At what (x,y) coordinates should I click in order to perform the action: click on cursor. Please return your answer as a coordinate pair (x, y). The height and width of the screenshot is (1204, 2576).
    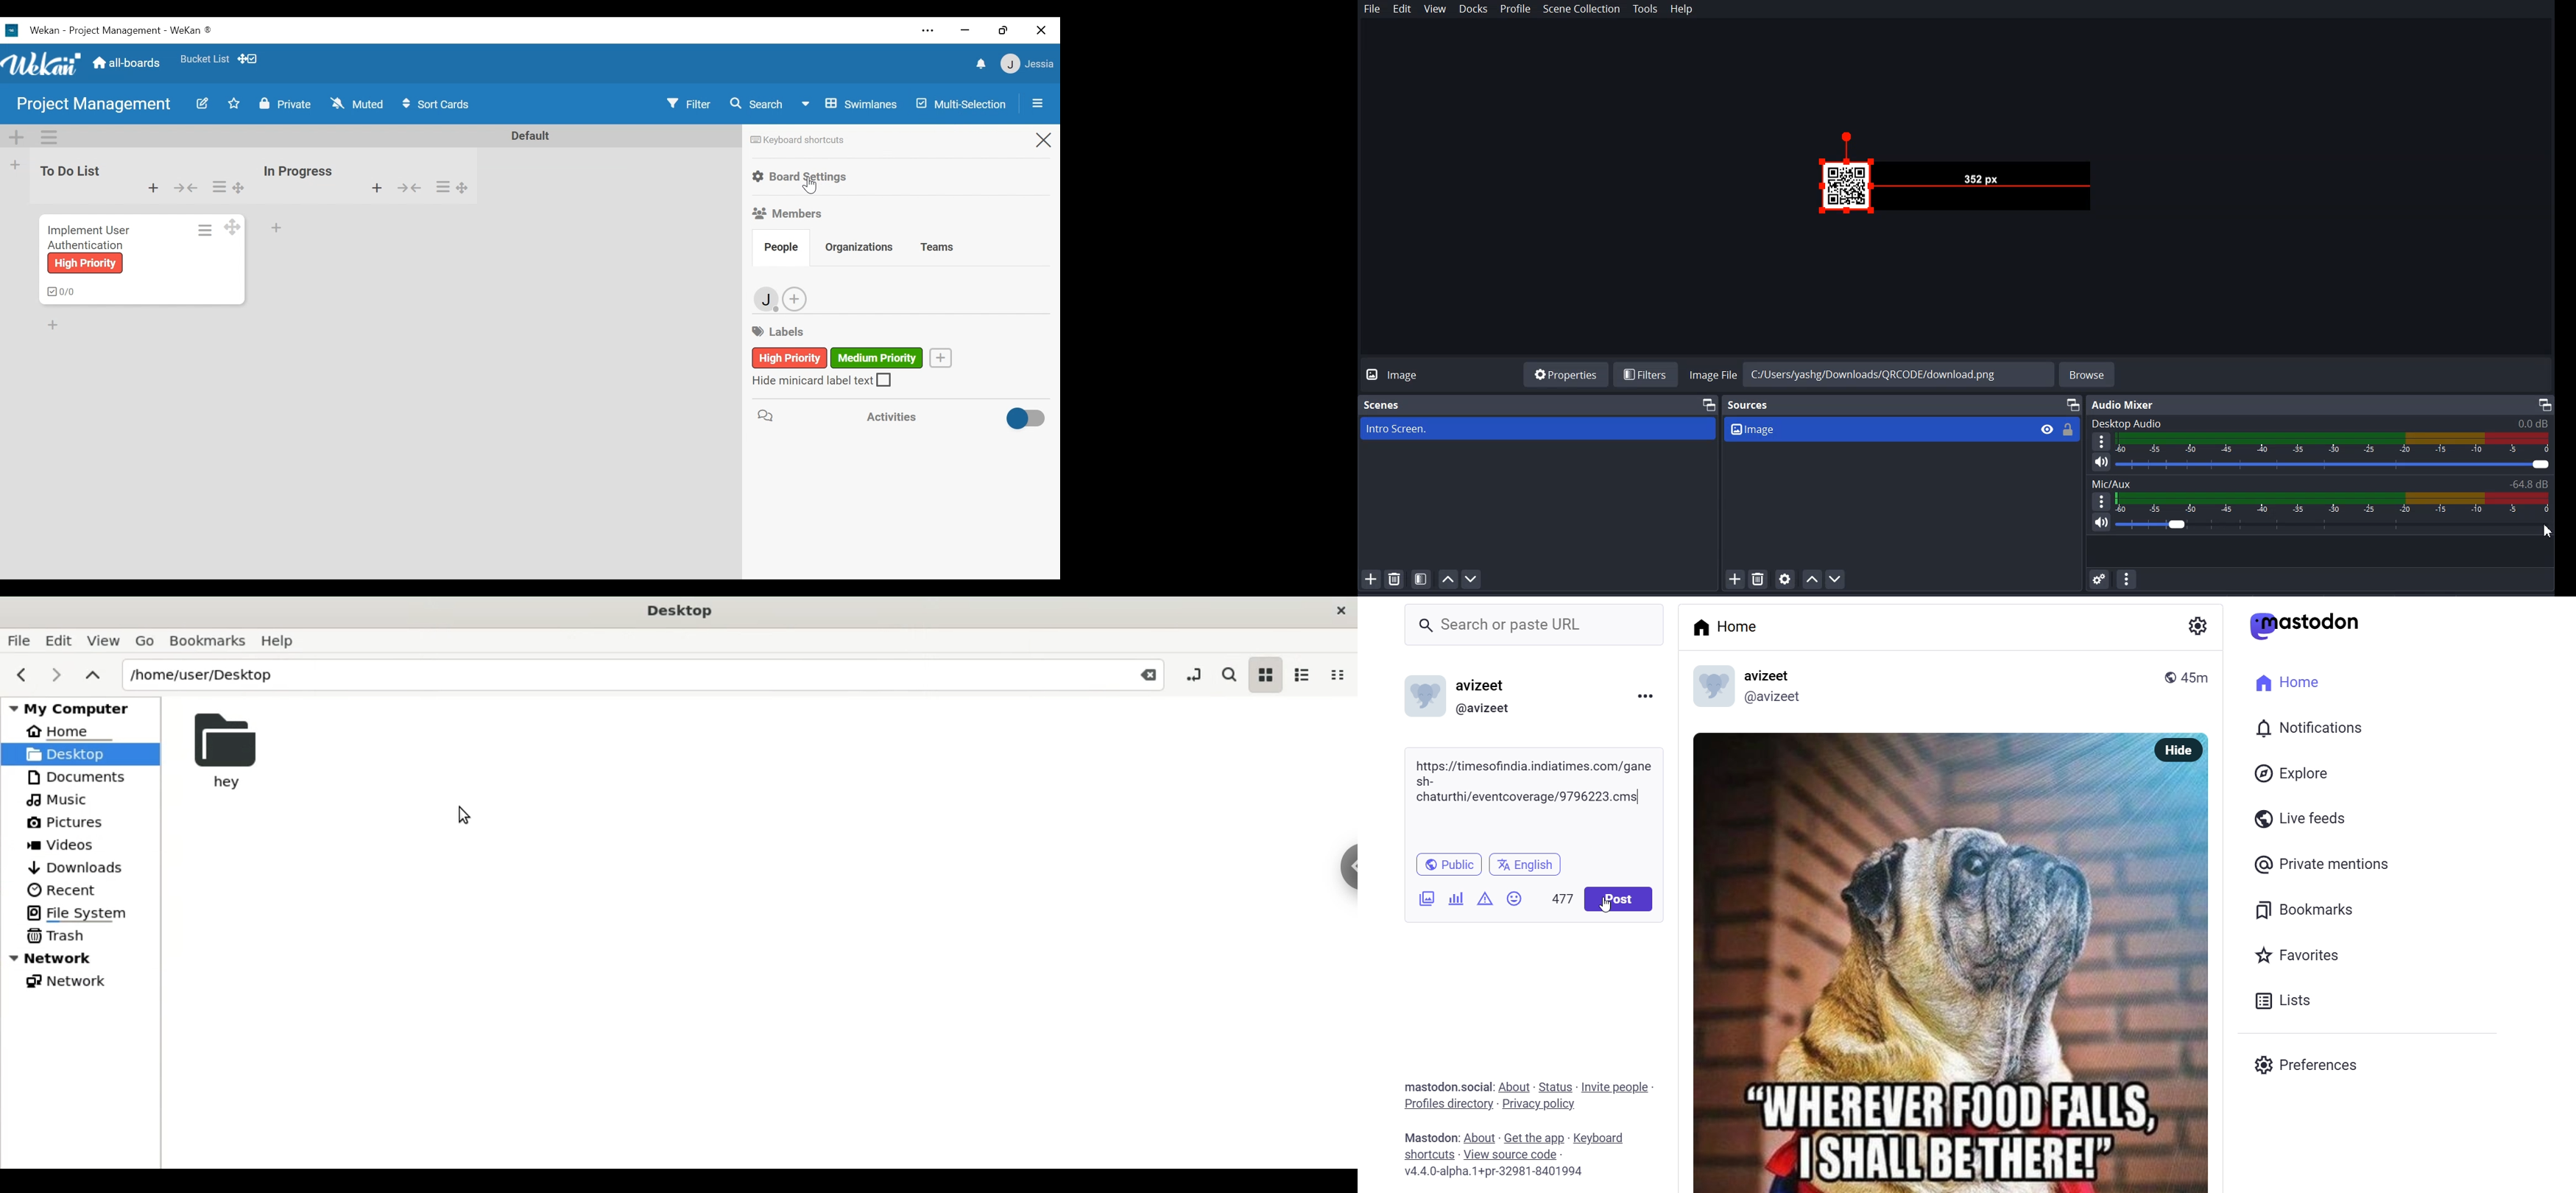
    Looking at the image, I should click on (1602, 915).